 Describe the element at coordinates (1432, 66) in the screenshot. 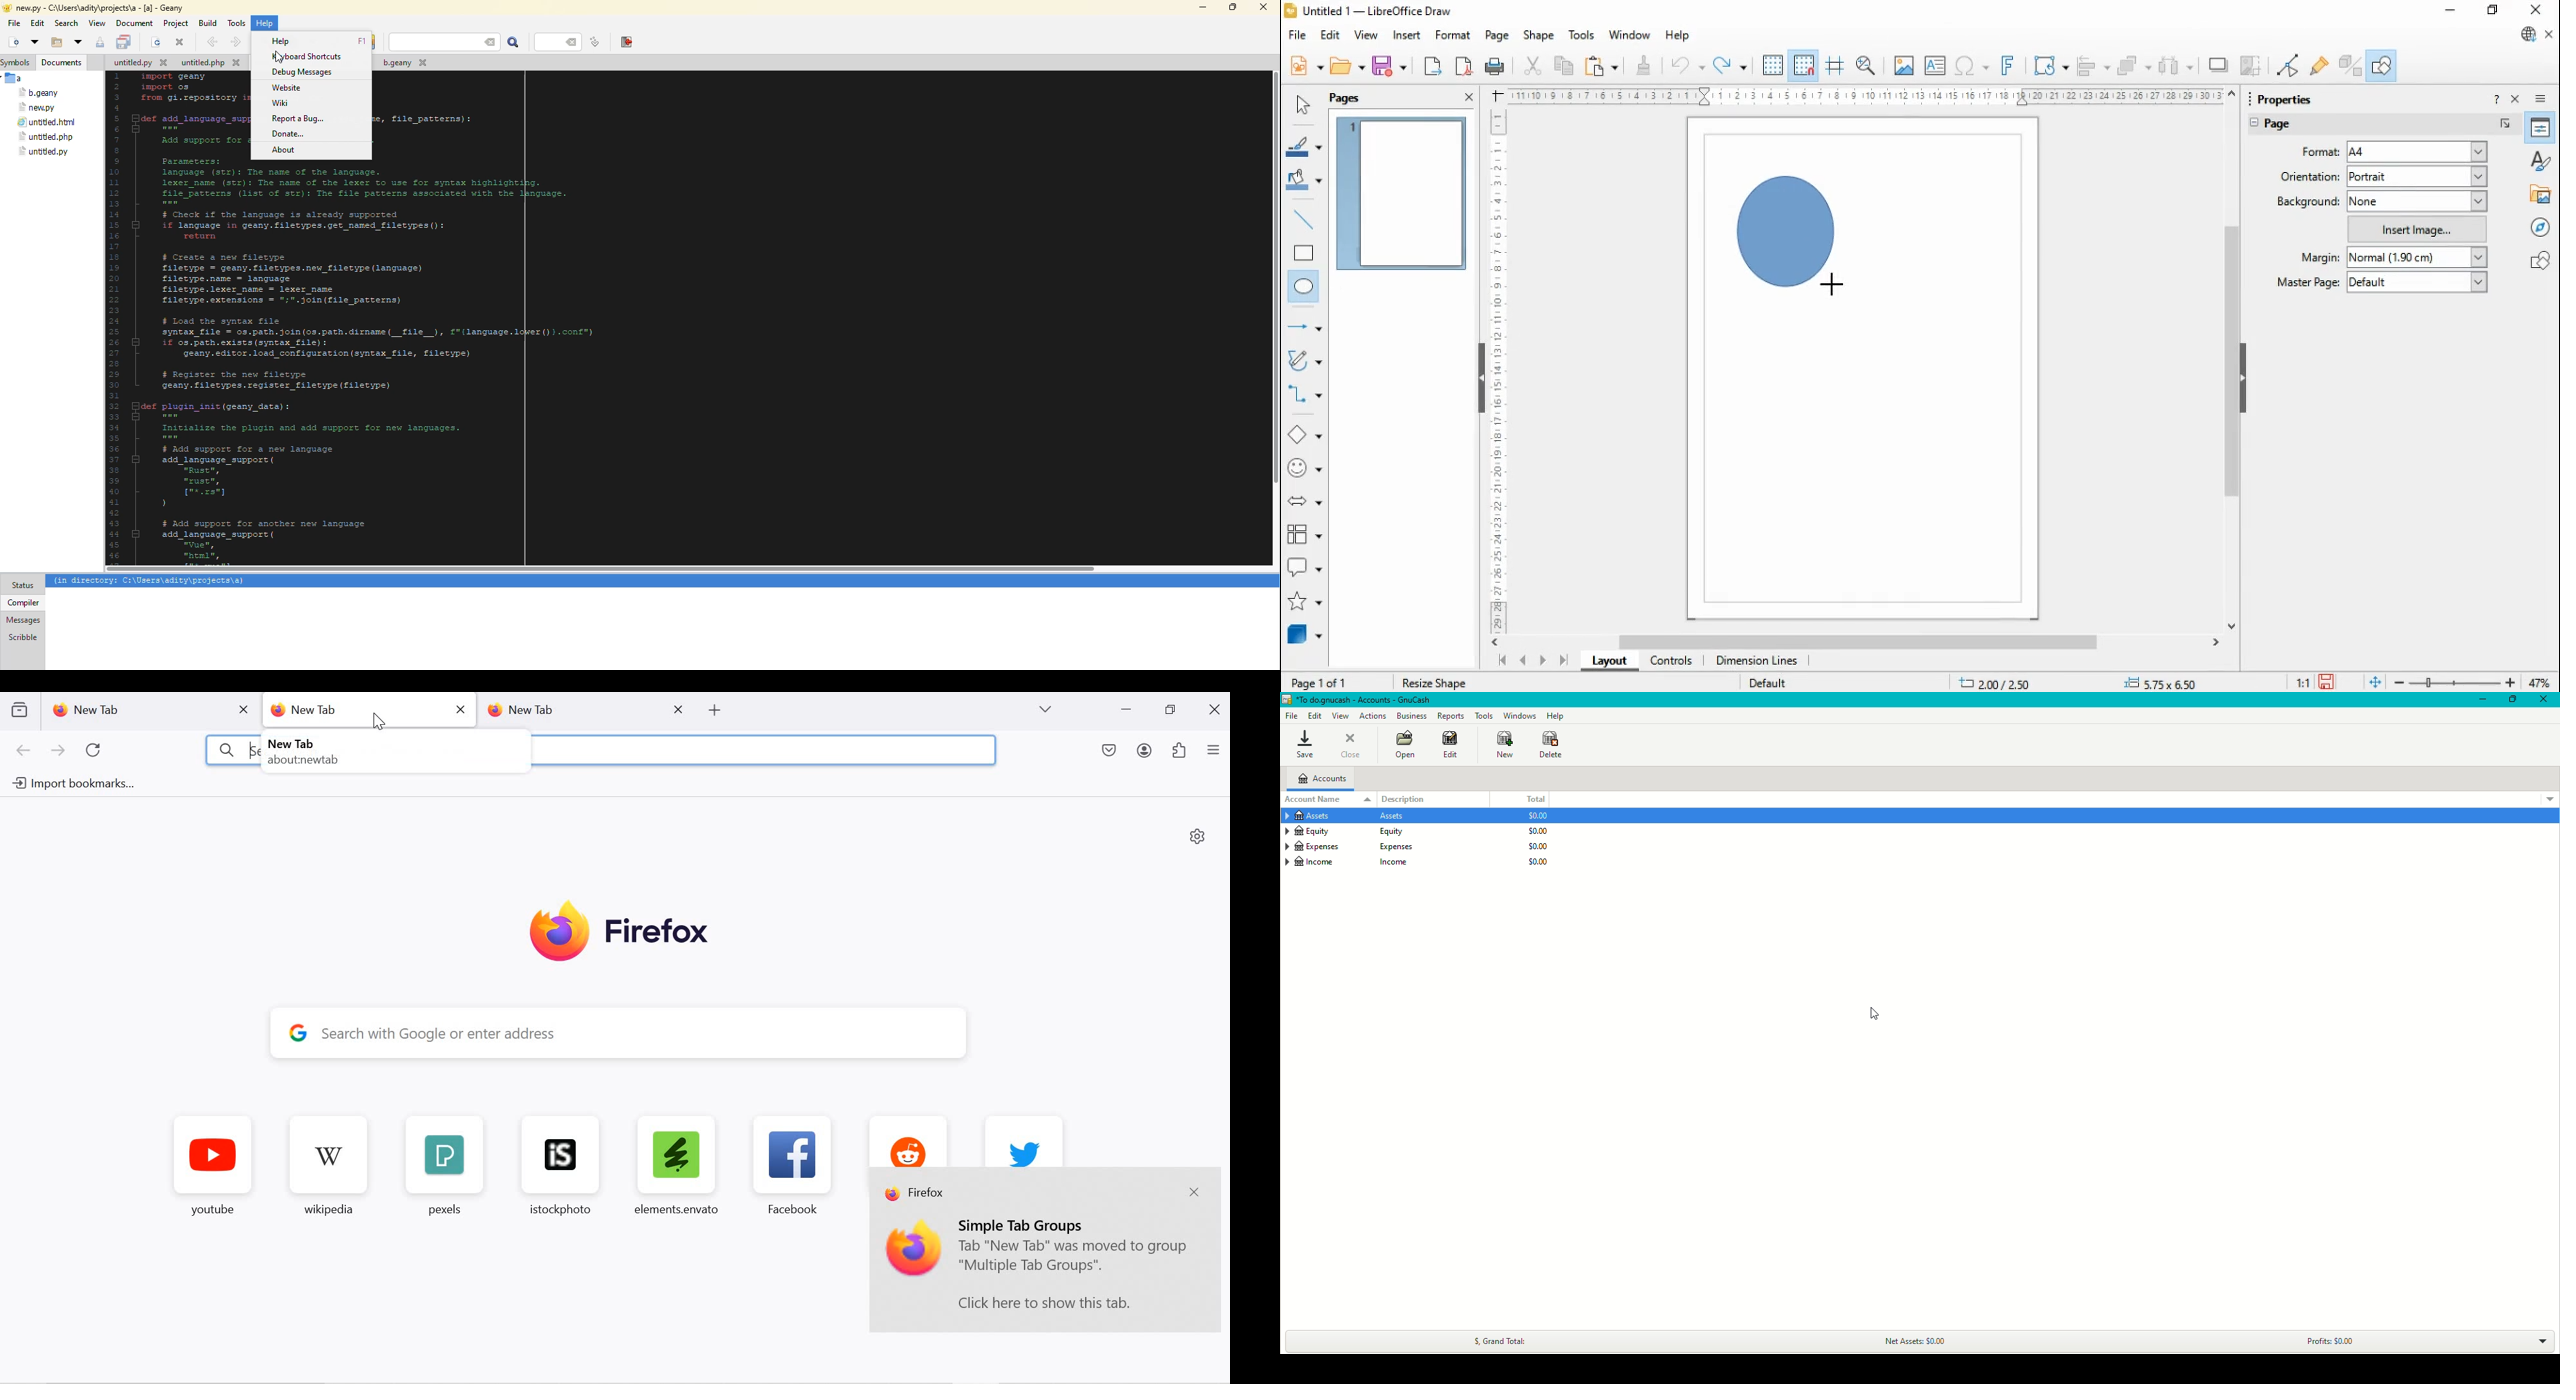

I see `export` at that location.